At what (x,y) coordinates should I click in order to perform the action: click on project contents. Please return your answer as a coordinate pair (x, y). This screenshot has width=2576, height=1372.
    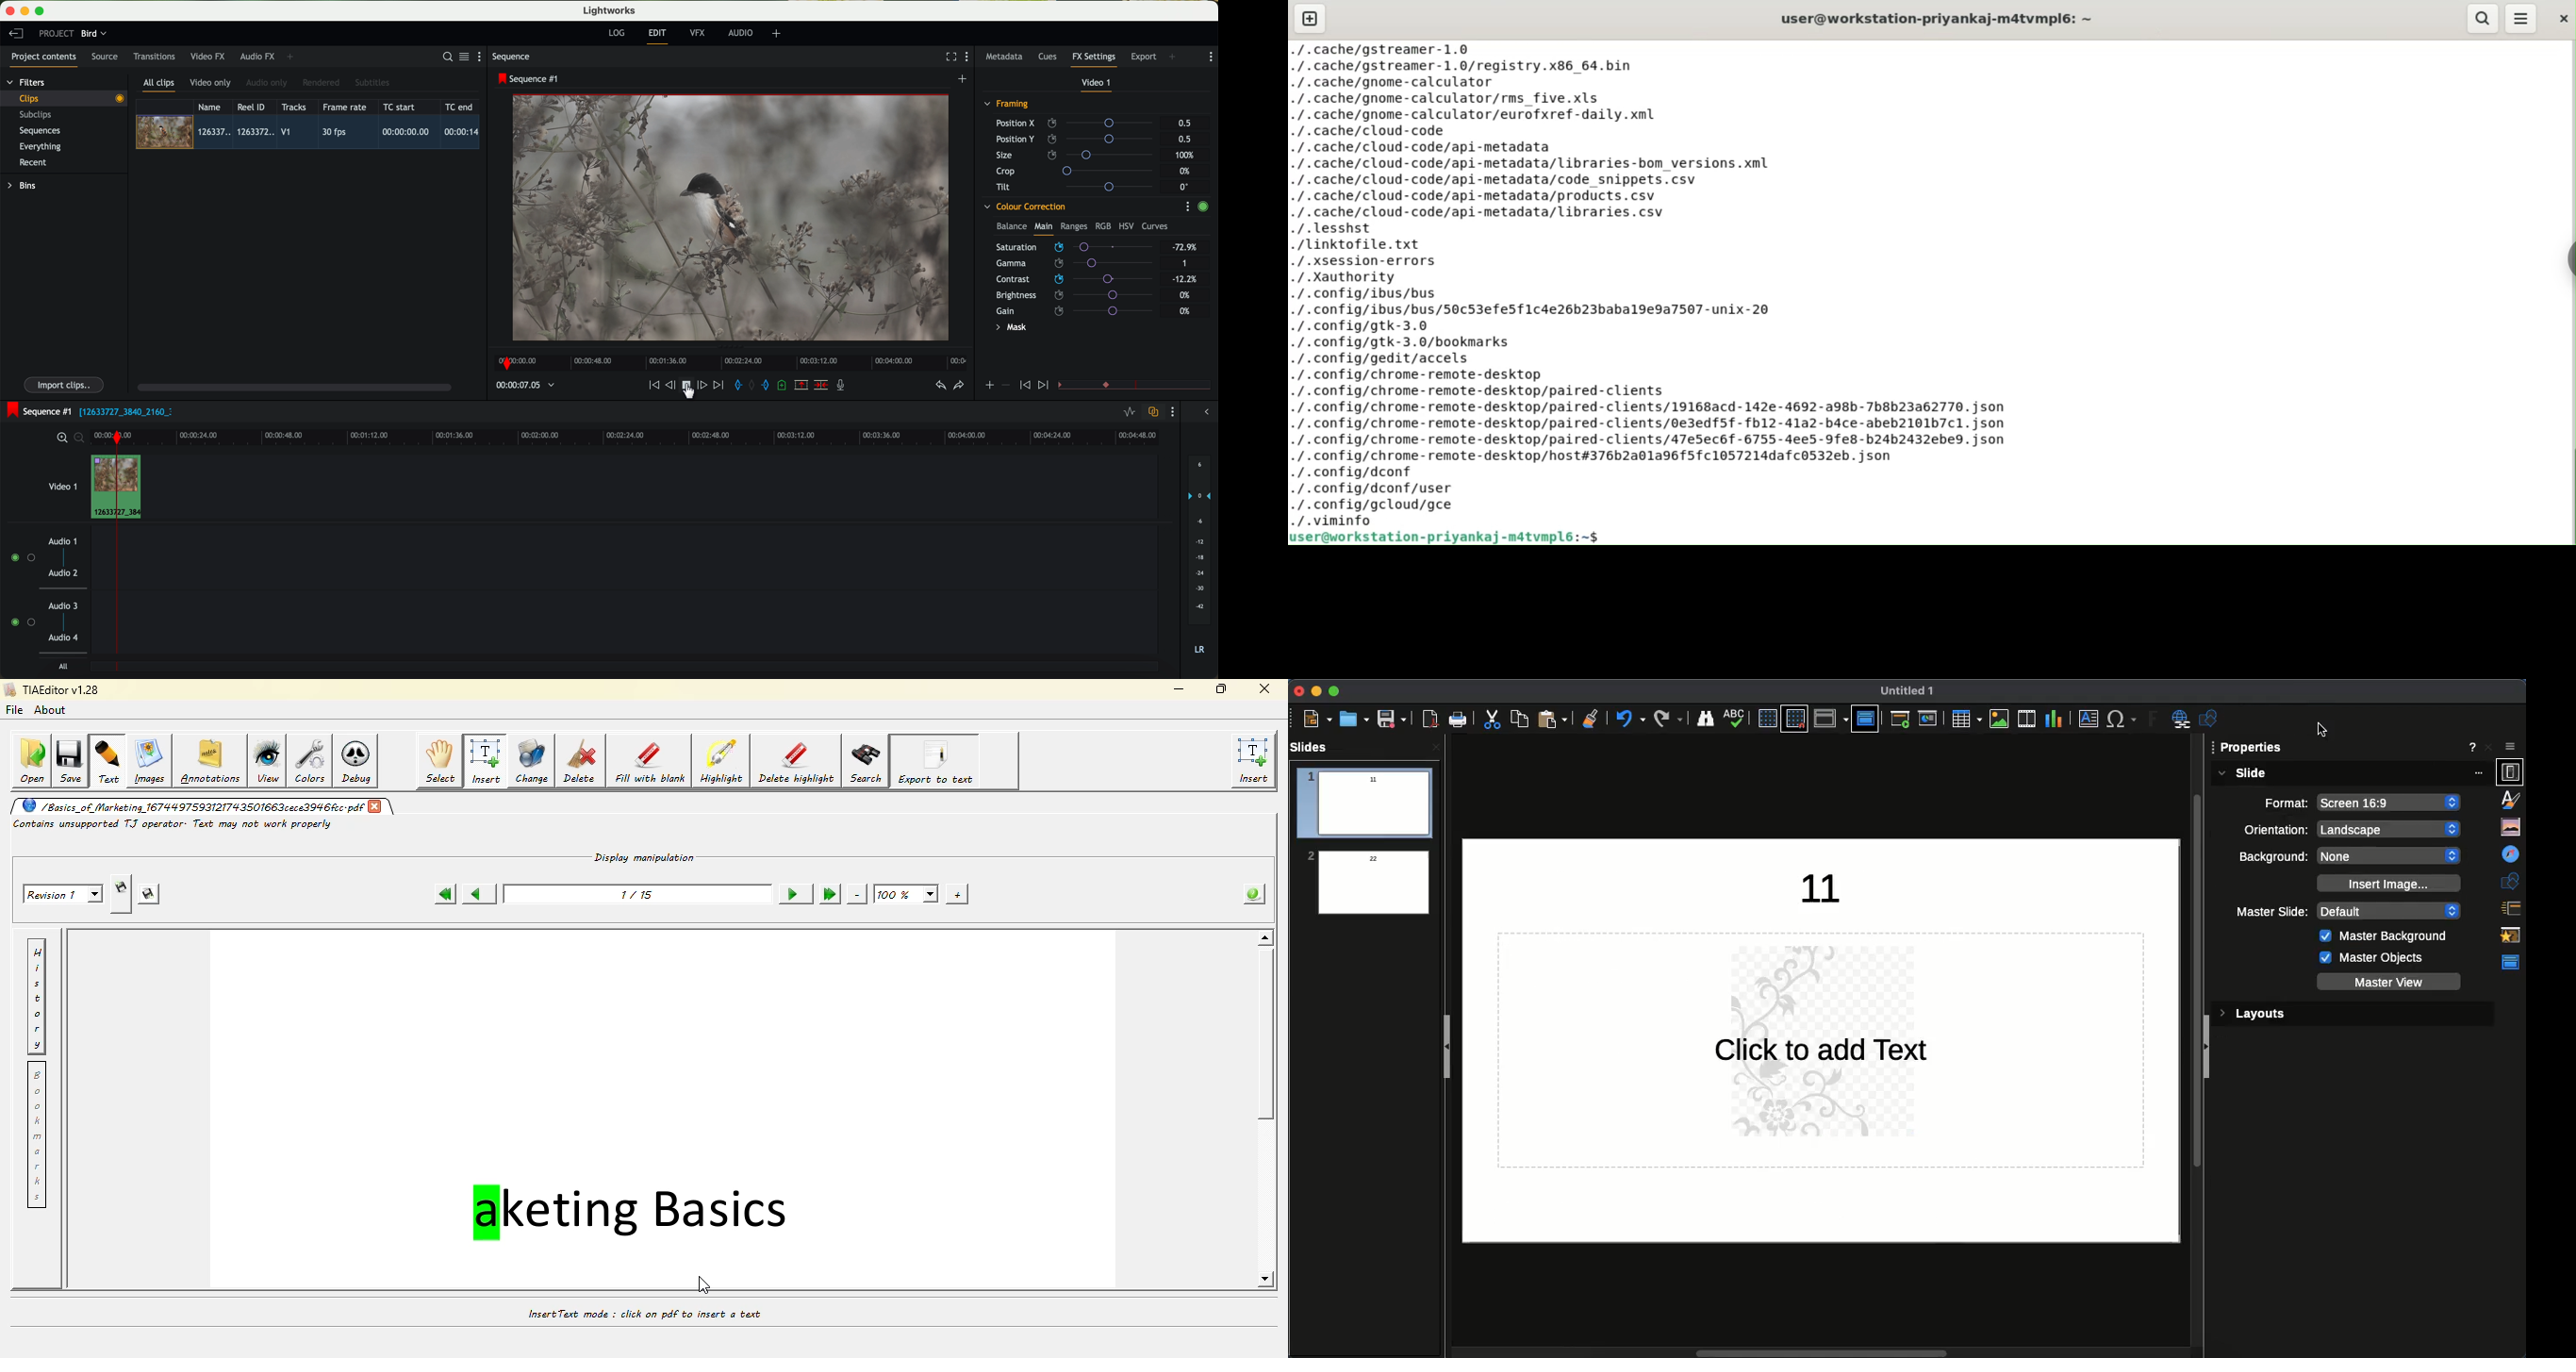
    Looking at the image, I should click on (44, 60).